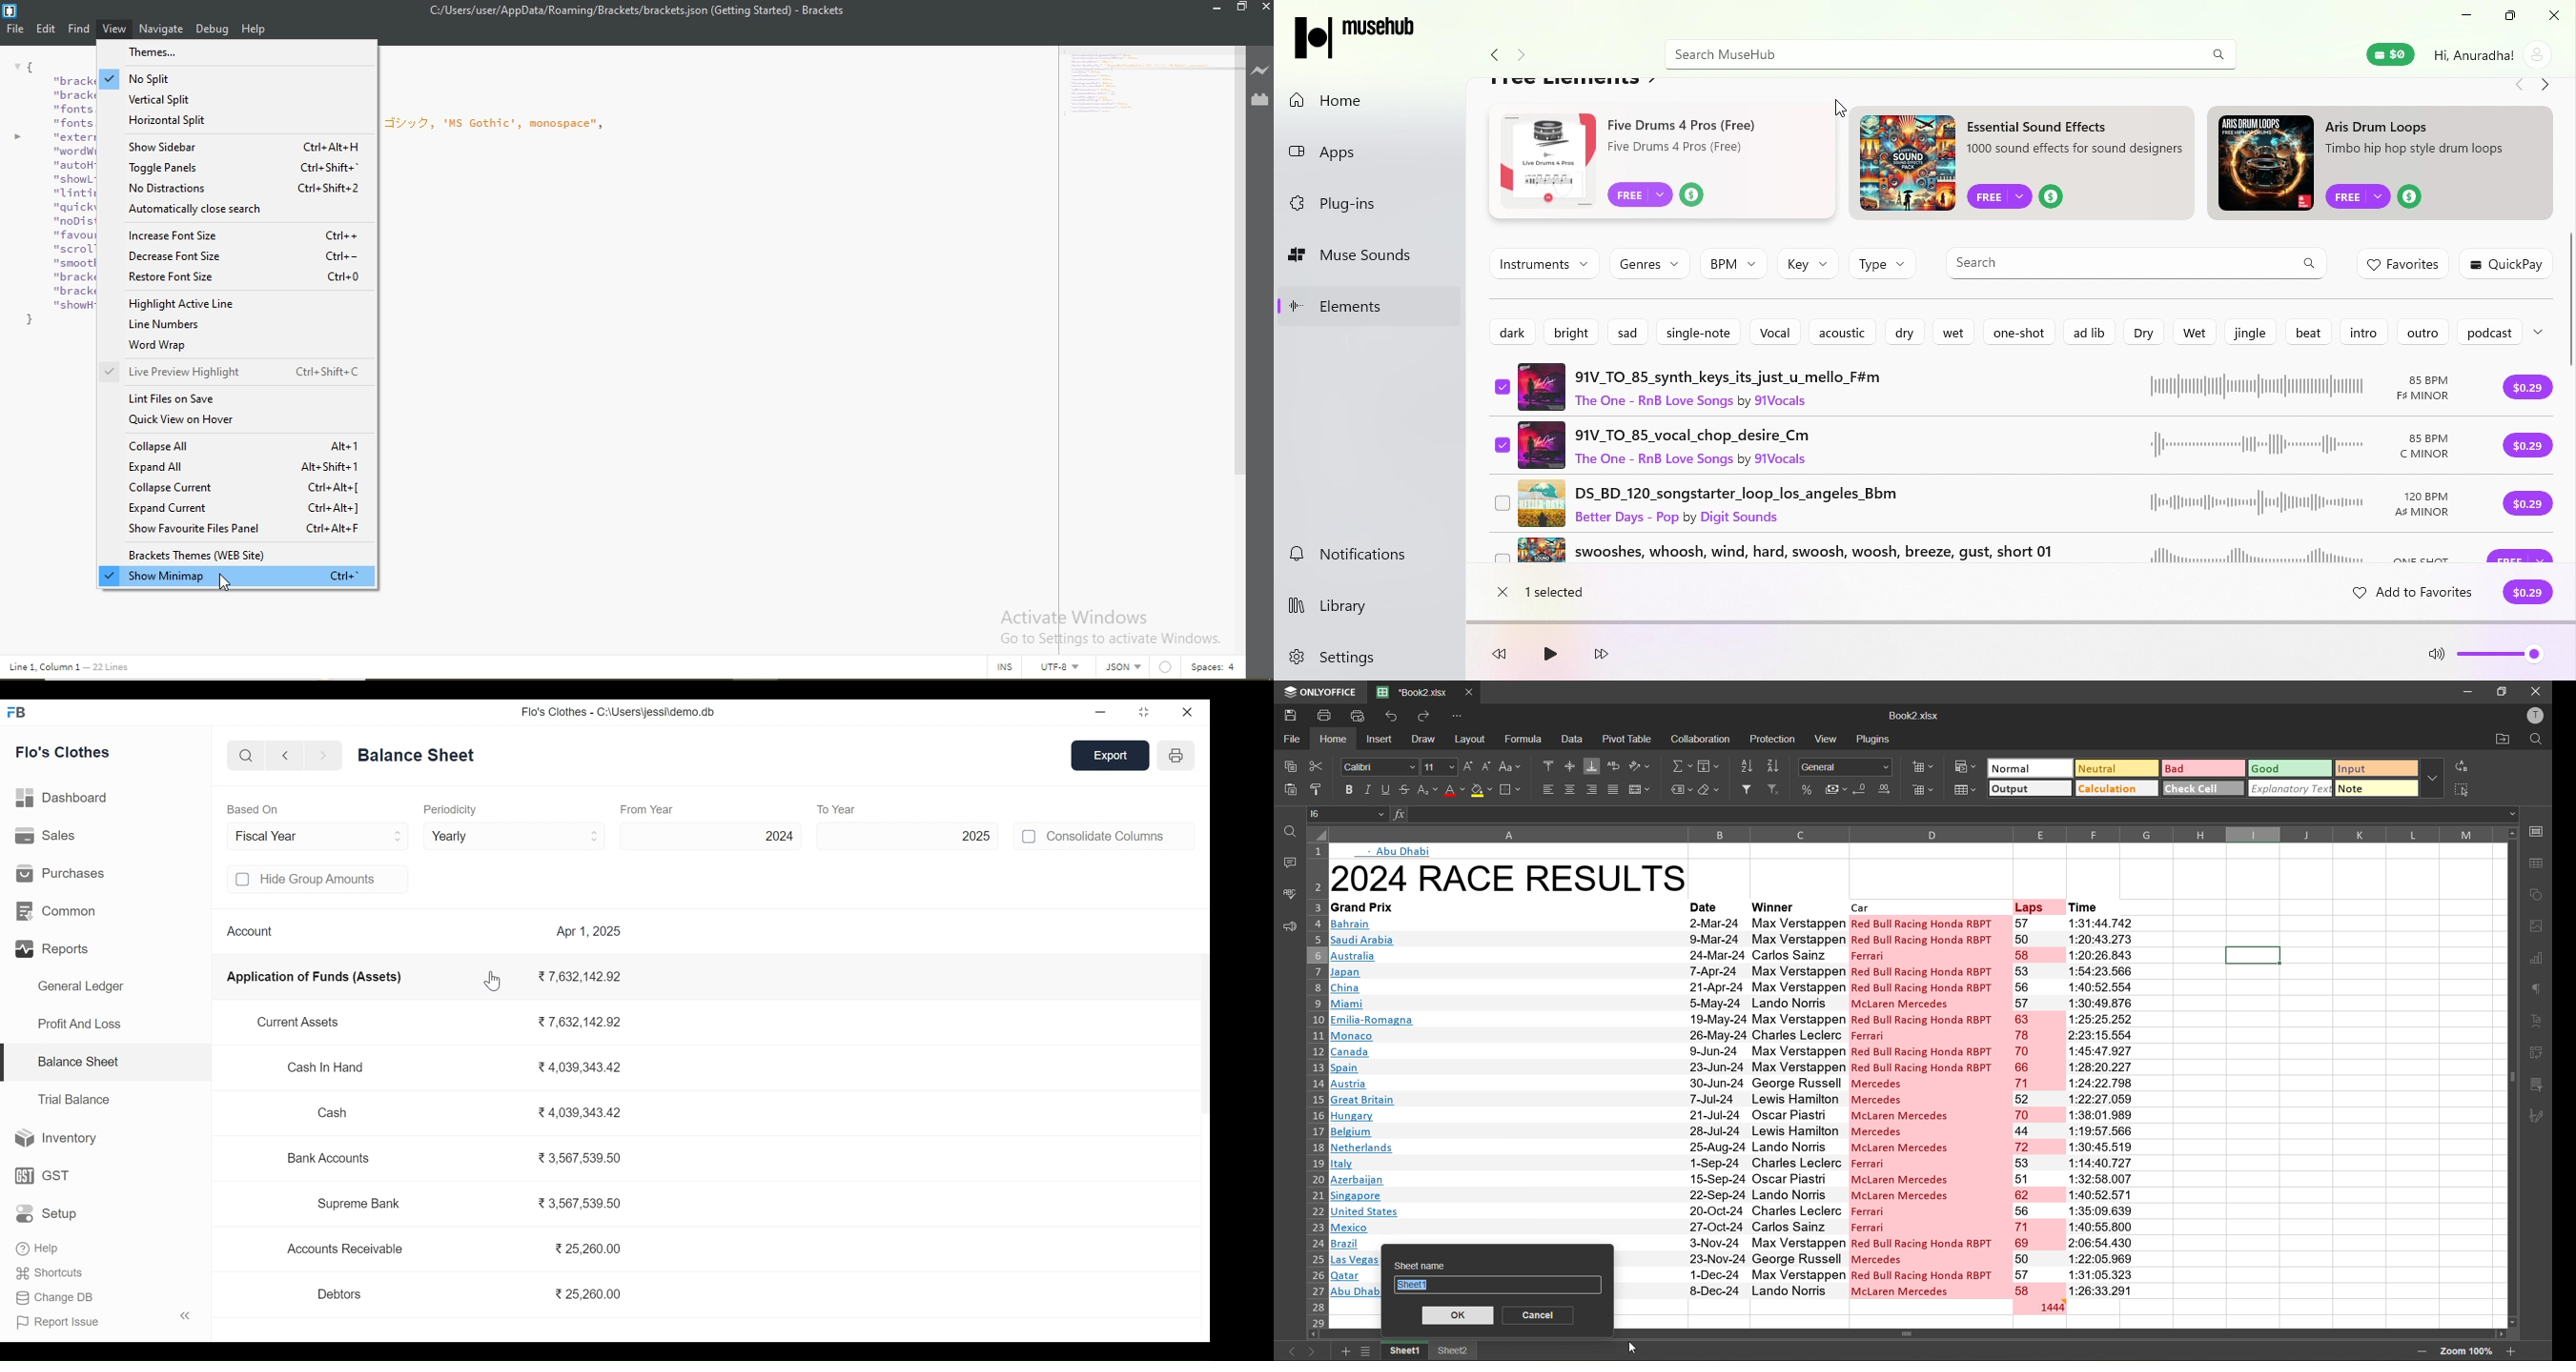  Describe the element at coordinates (1121, 836) in the screenshot. I see `Consolidate Columns` at that location.